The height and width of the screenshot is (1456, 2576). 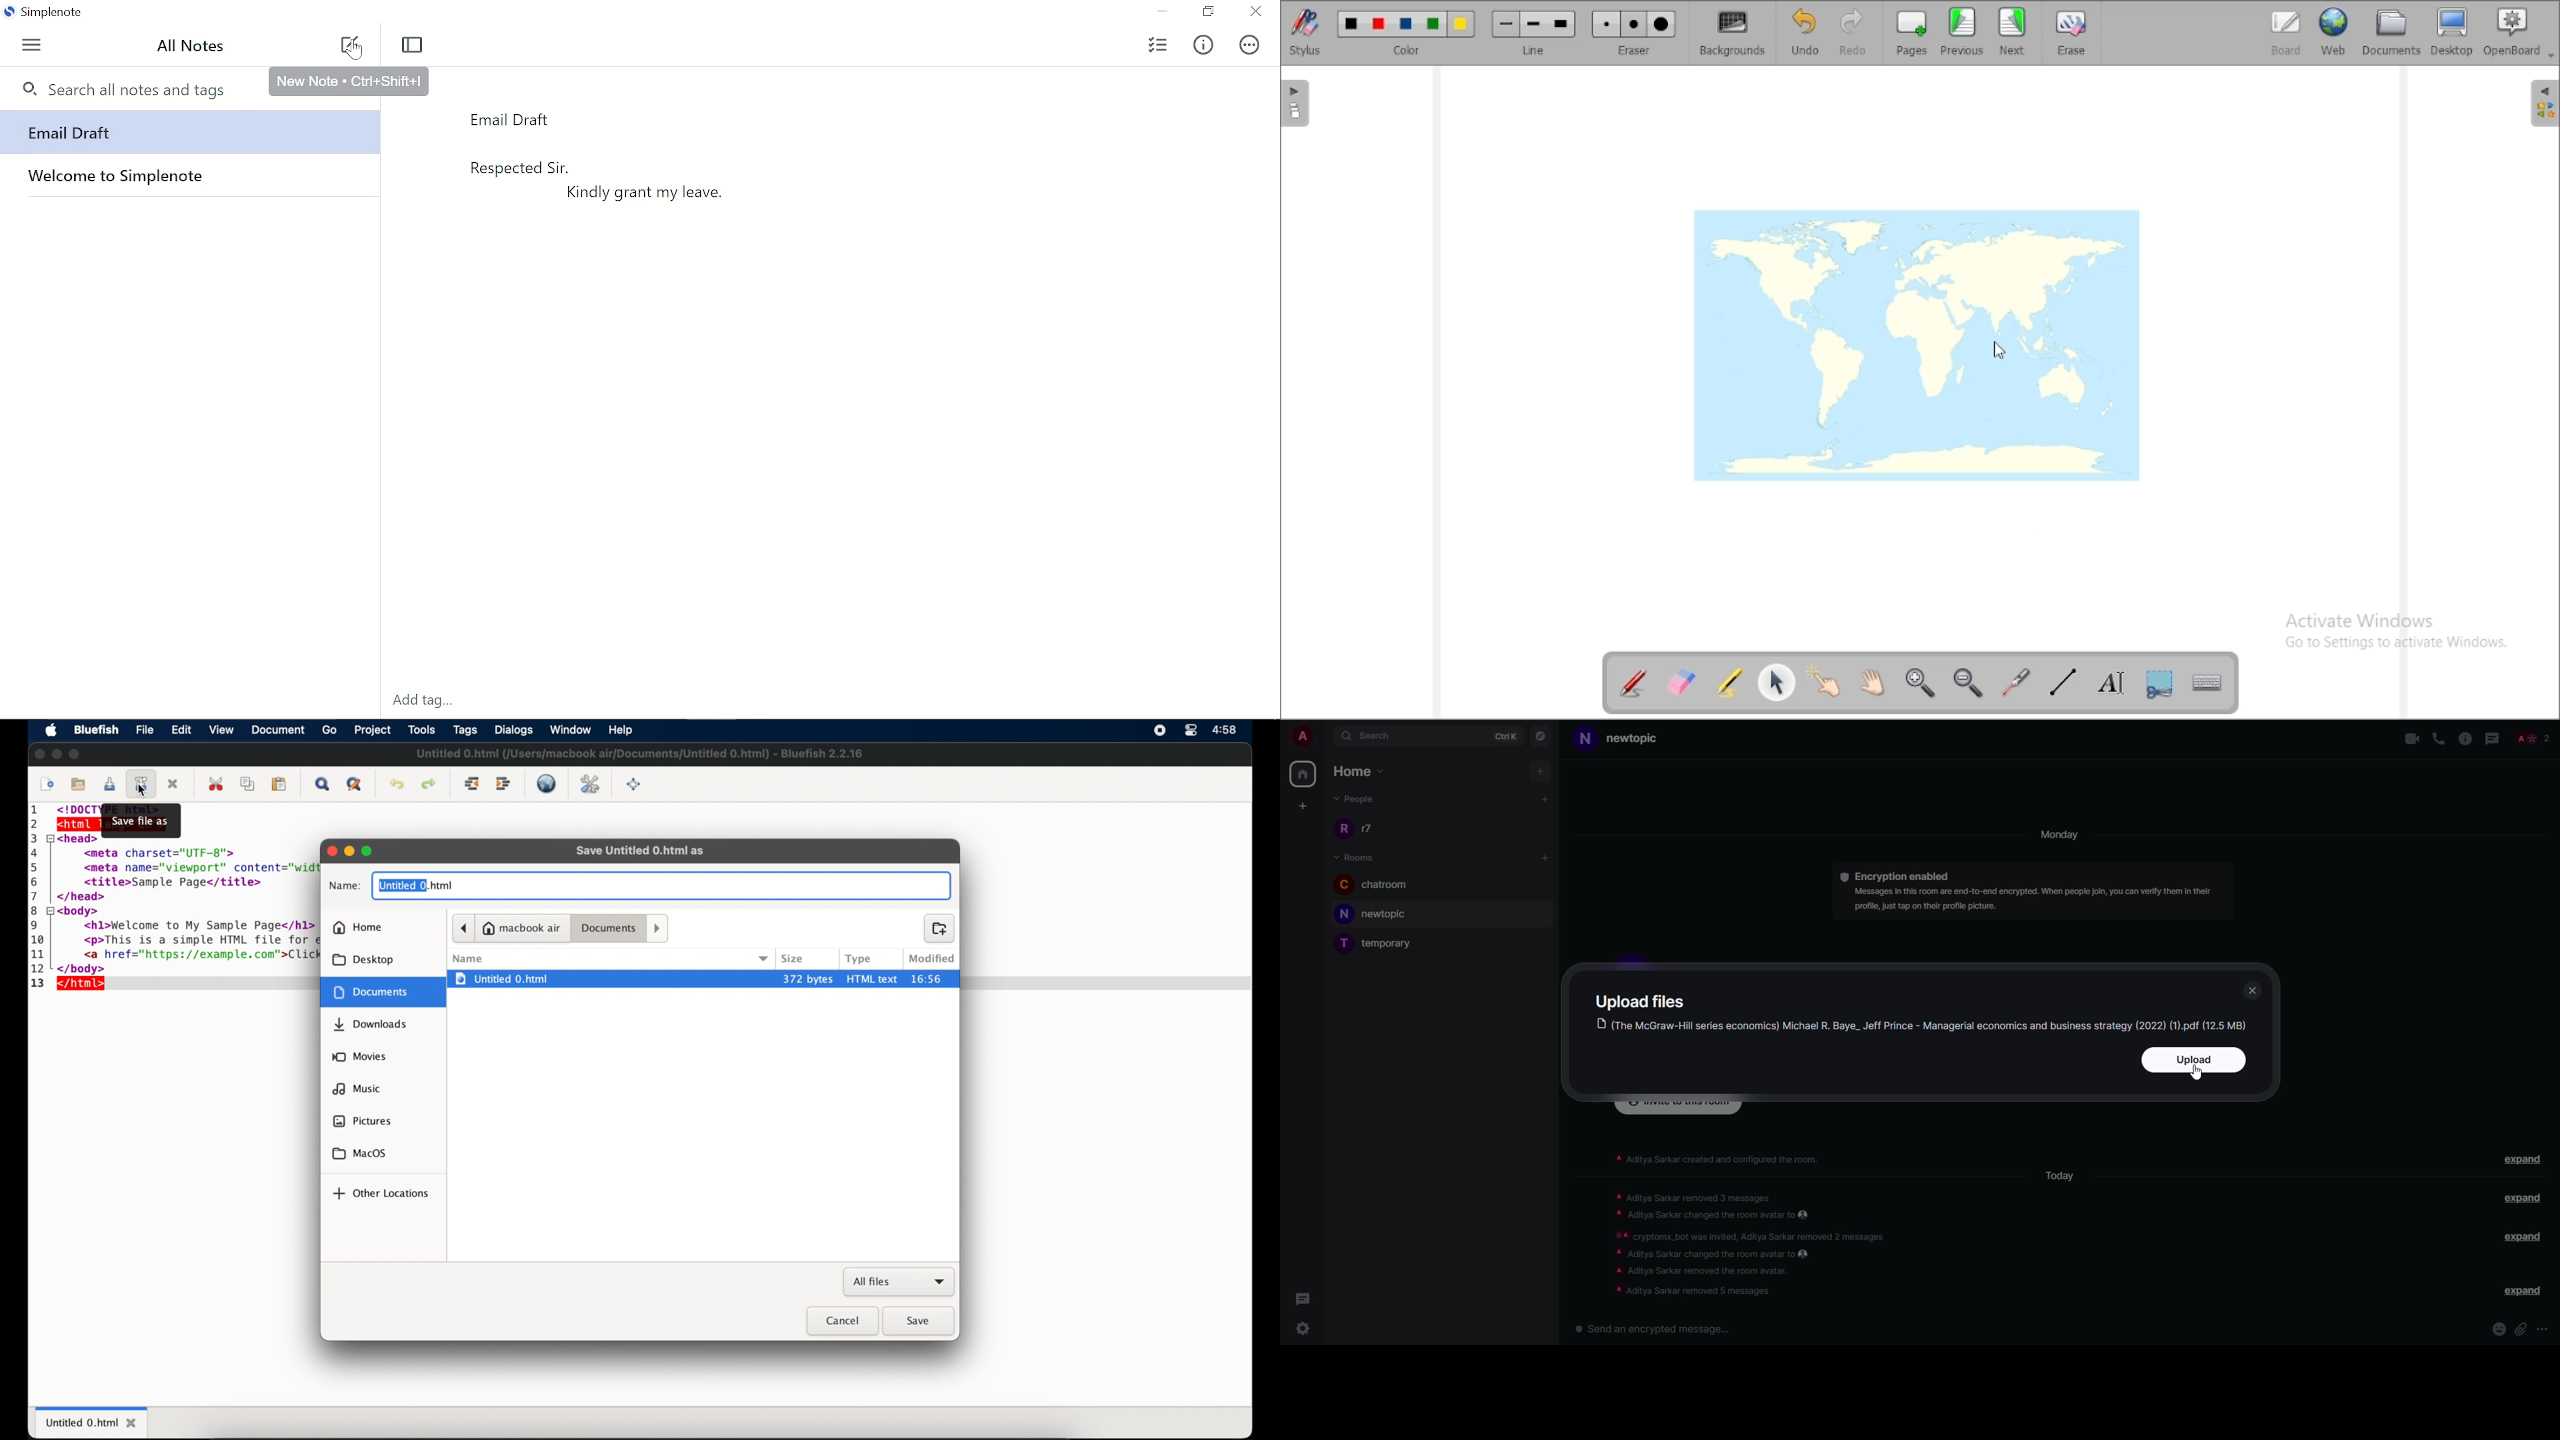 I want to click on room, so click(x=1624, y=738).